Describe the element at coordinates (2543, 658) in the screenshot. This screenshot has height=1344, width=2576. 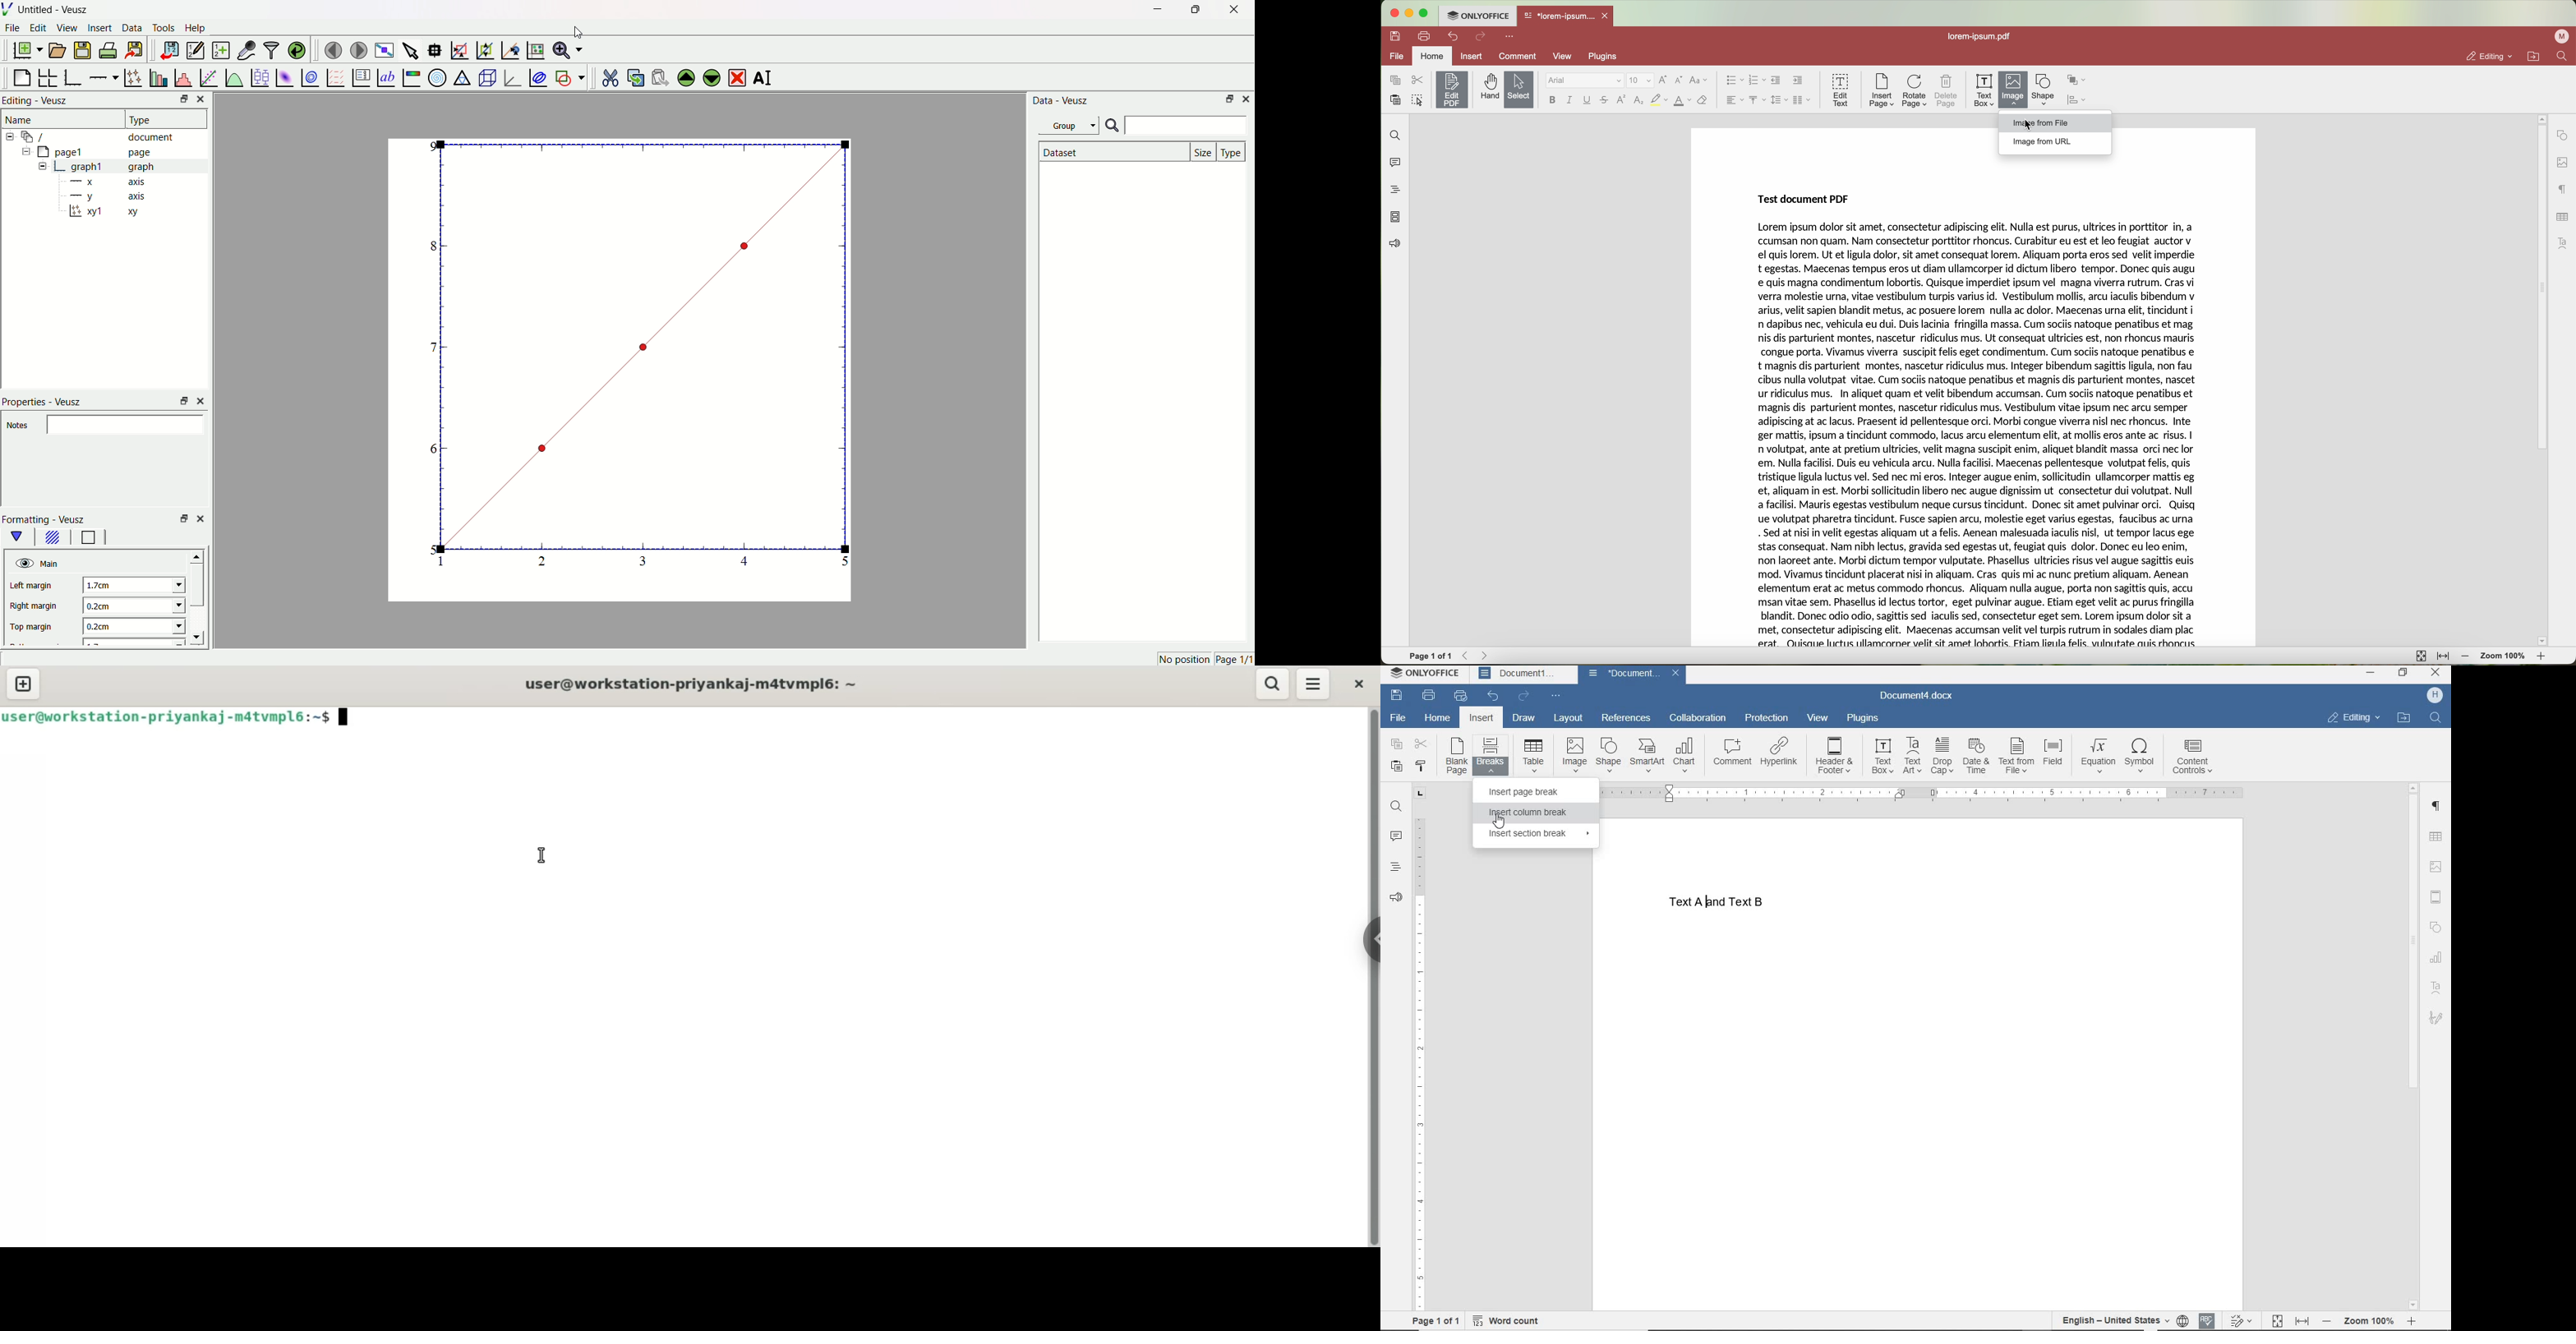
I see `zoom in` at that location.